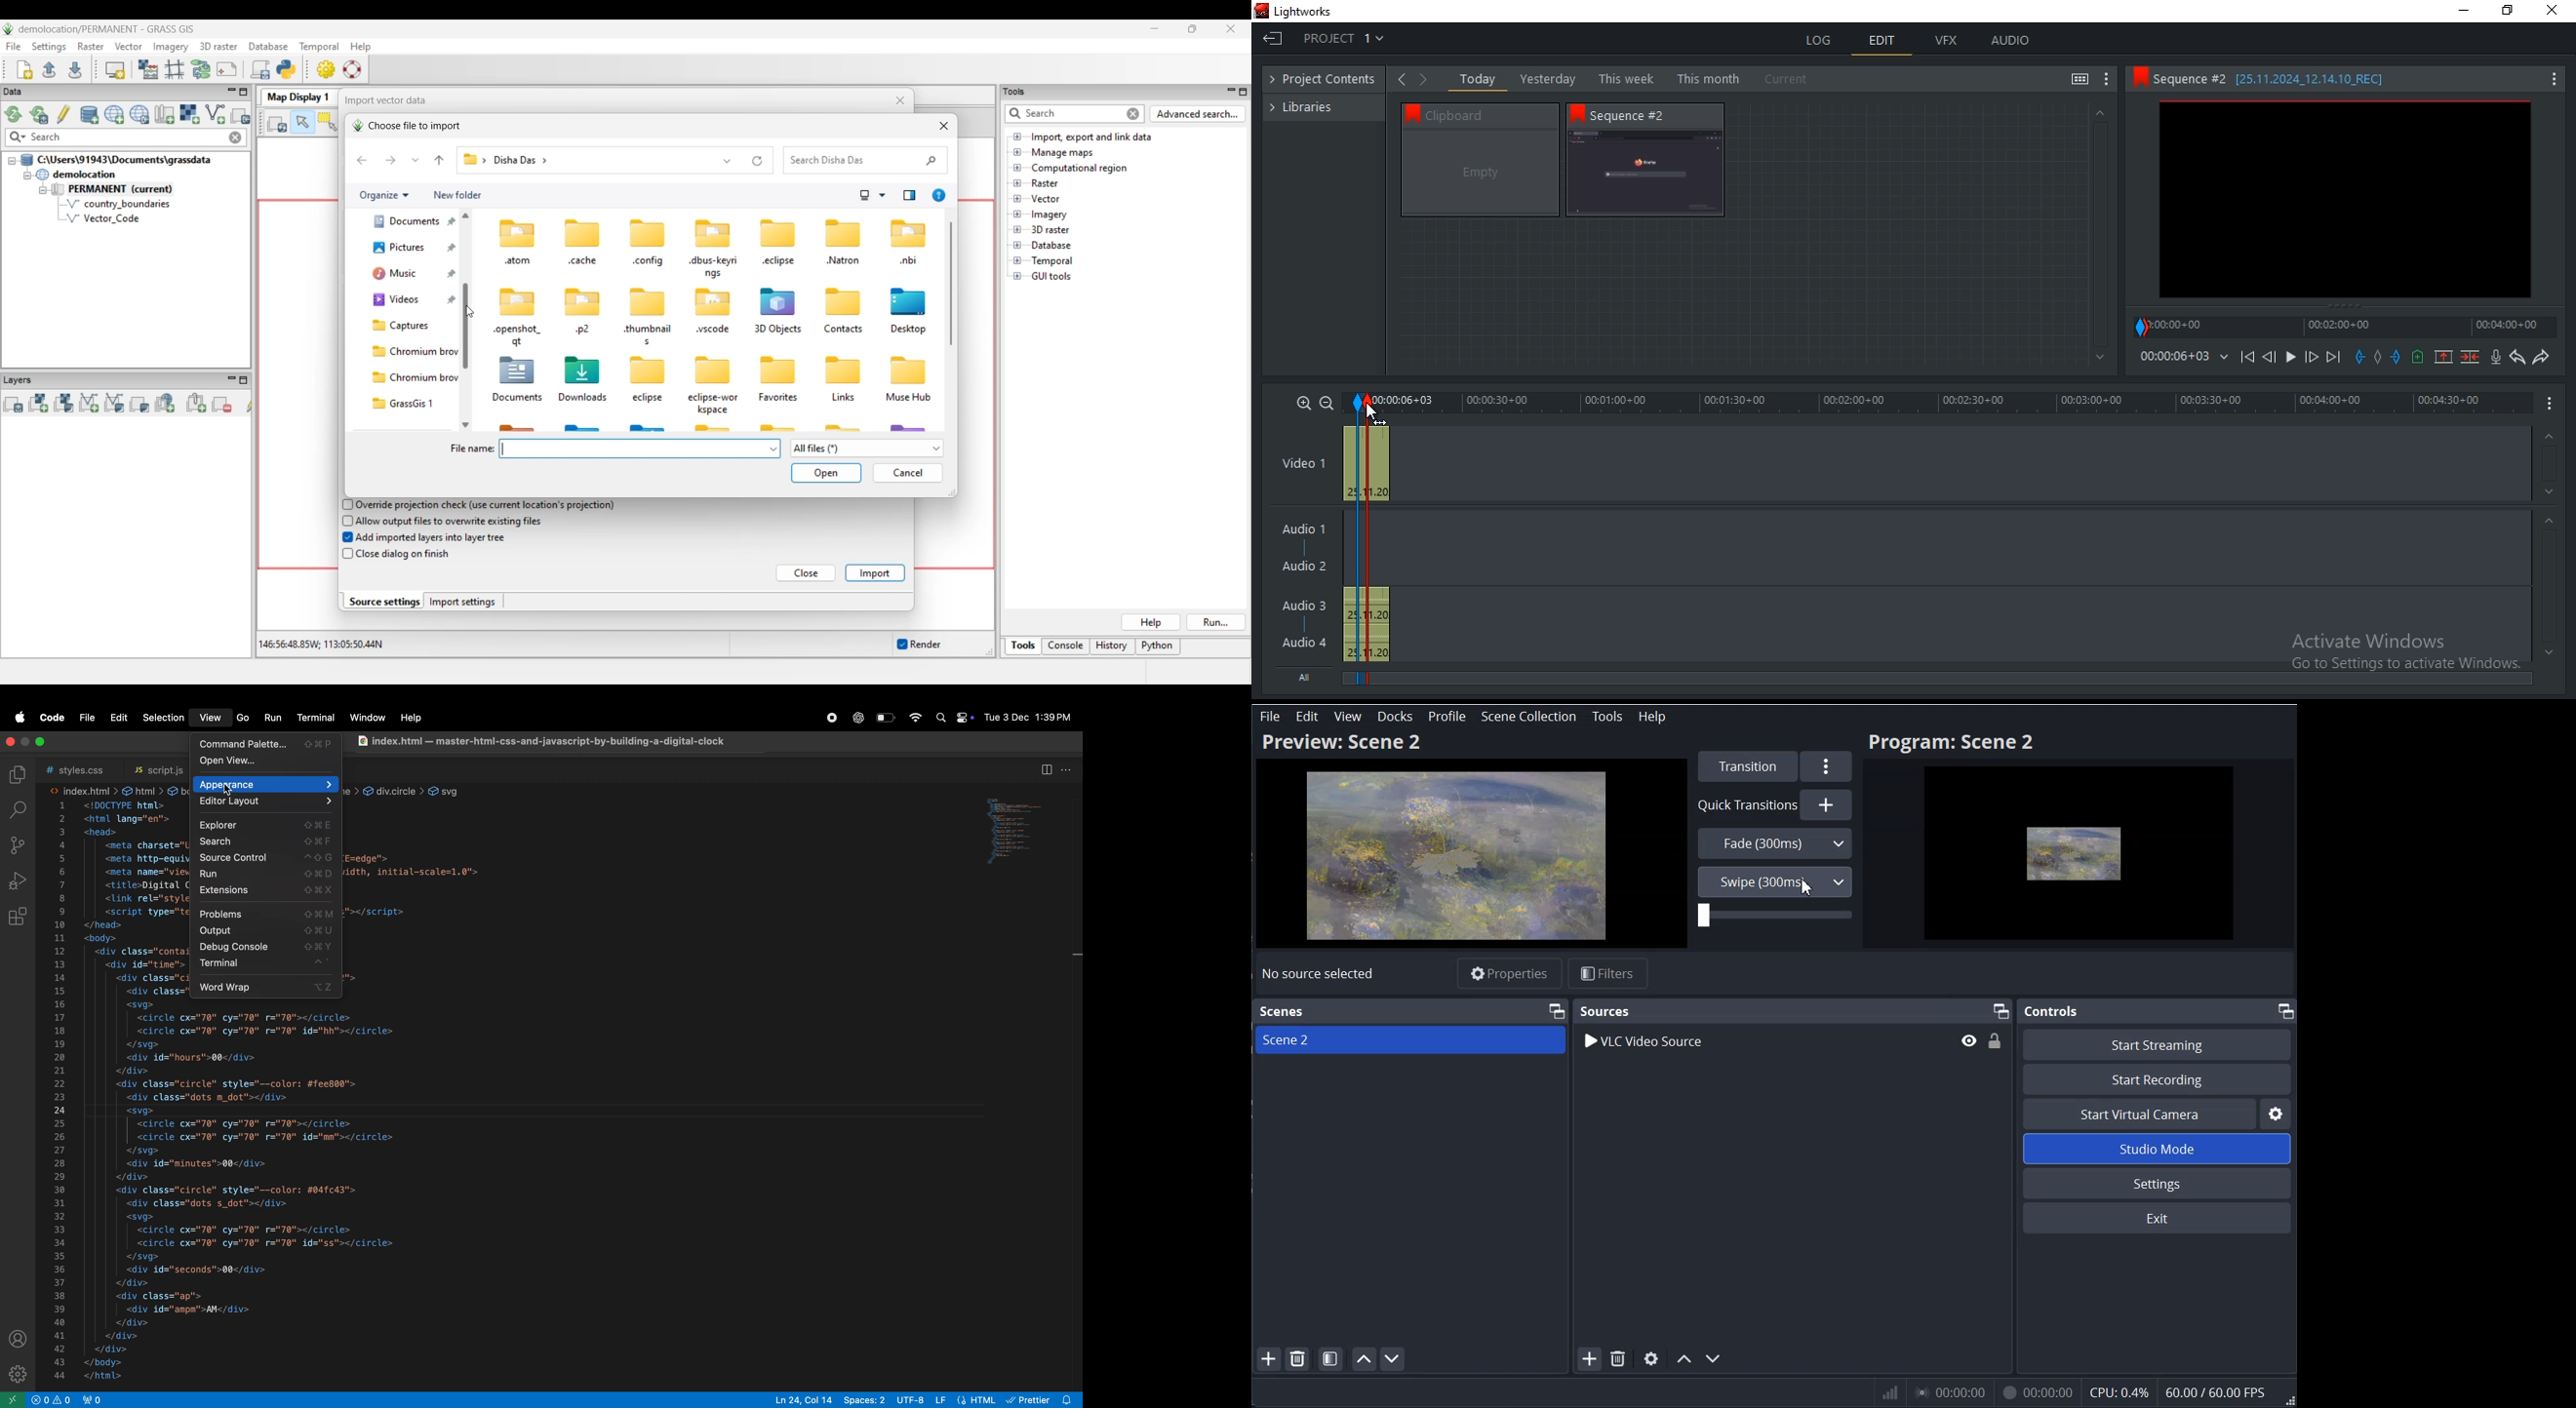  Describe the element at coordinates (394, 793) in the screenshot. I see `div.circle` at that location.